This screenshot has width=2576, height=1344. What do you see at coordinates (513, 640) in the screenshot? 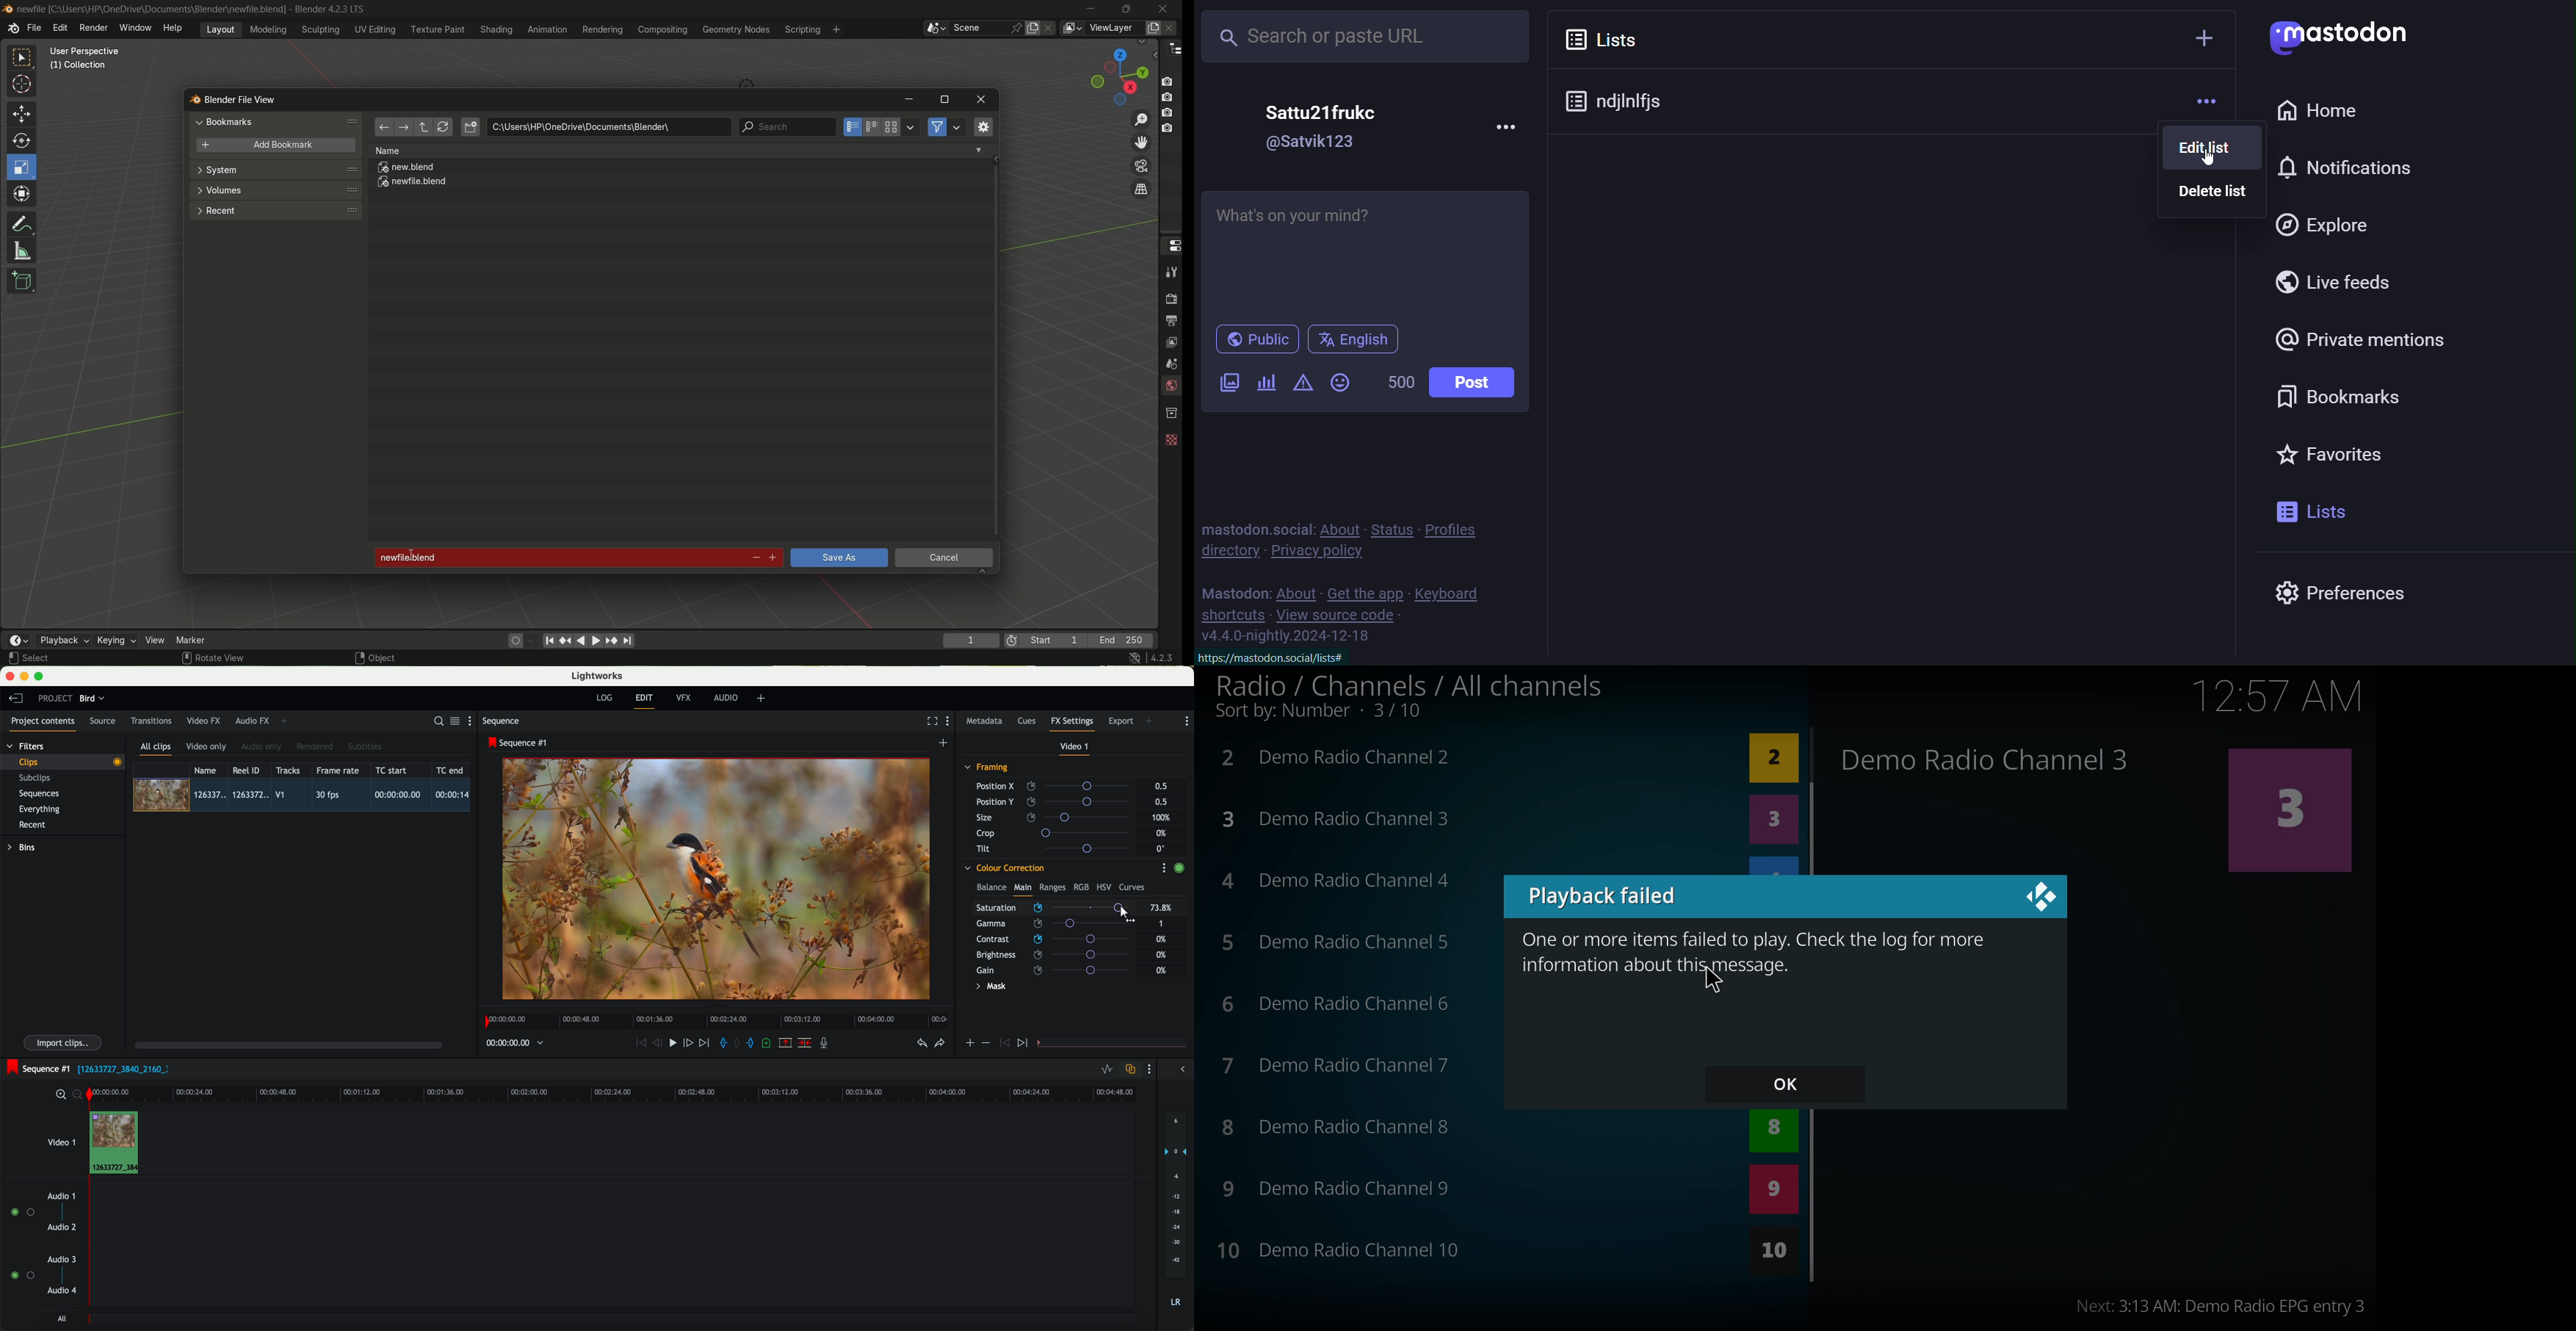
I see `auto keying` at bounding box center [513, 640].